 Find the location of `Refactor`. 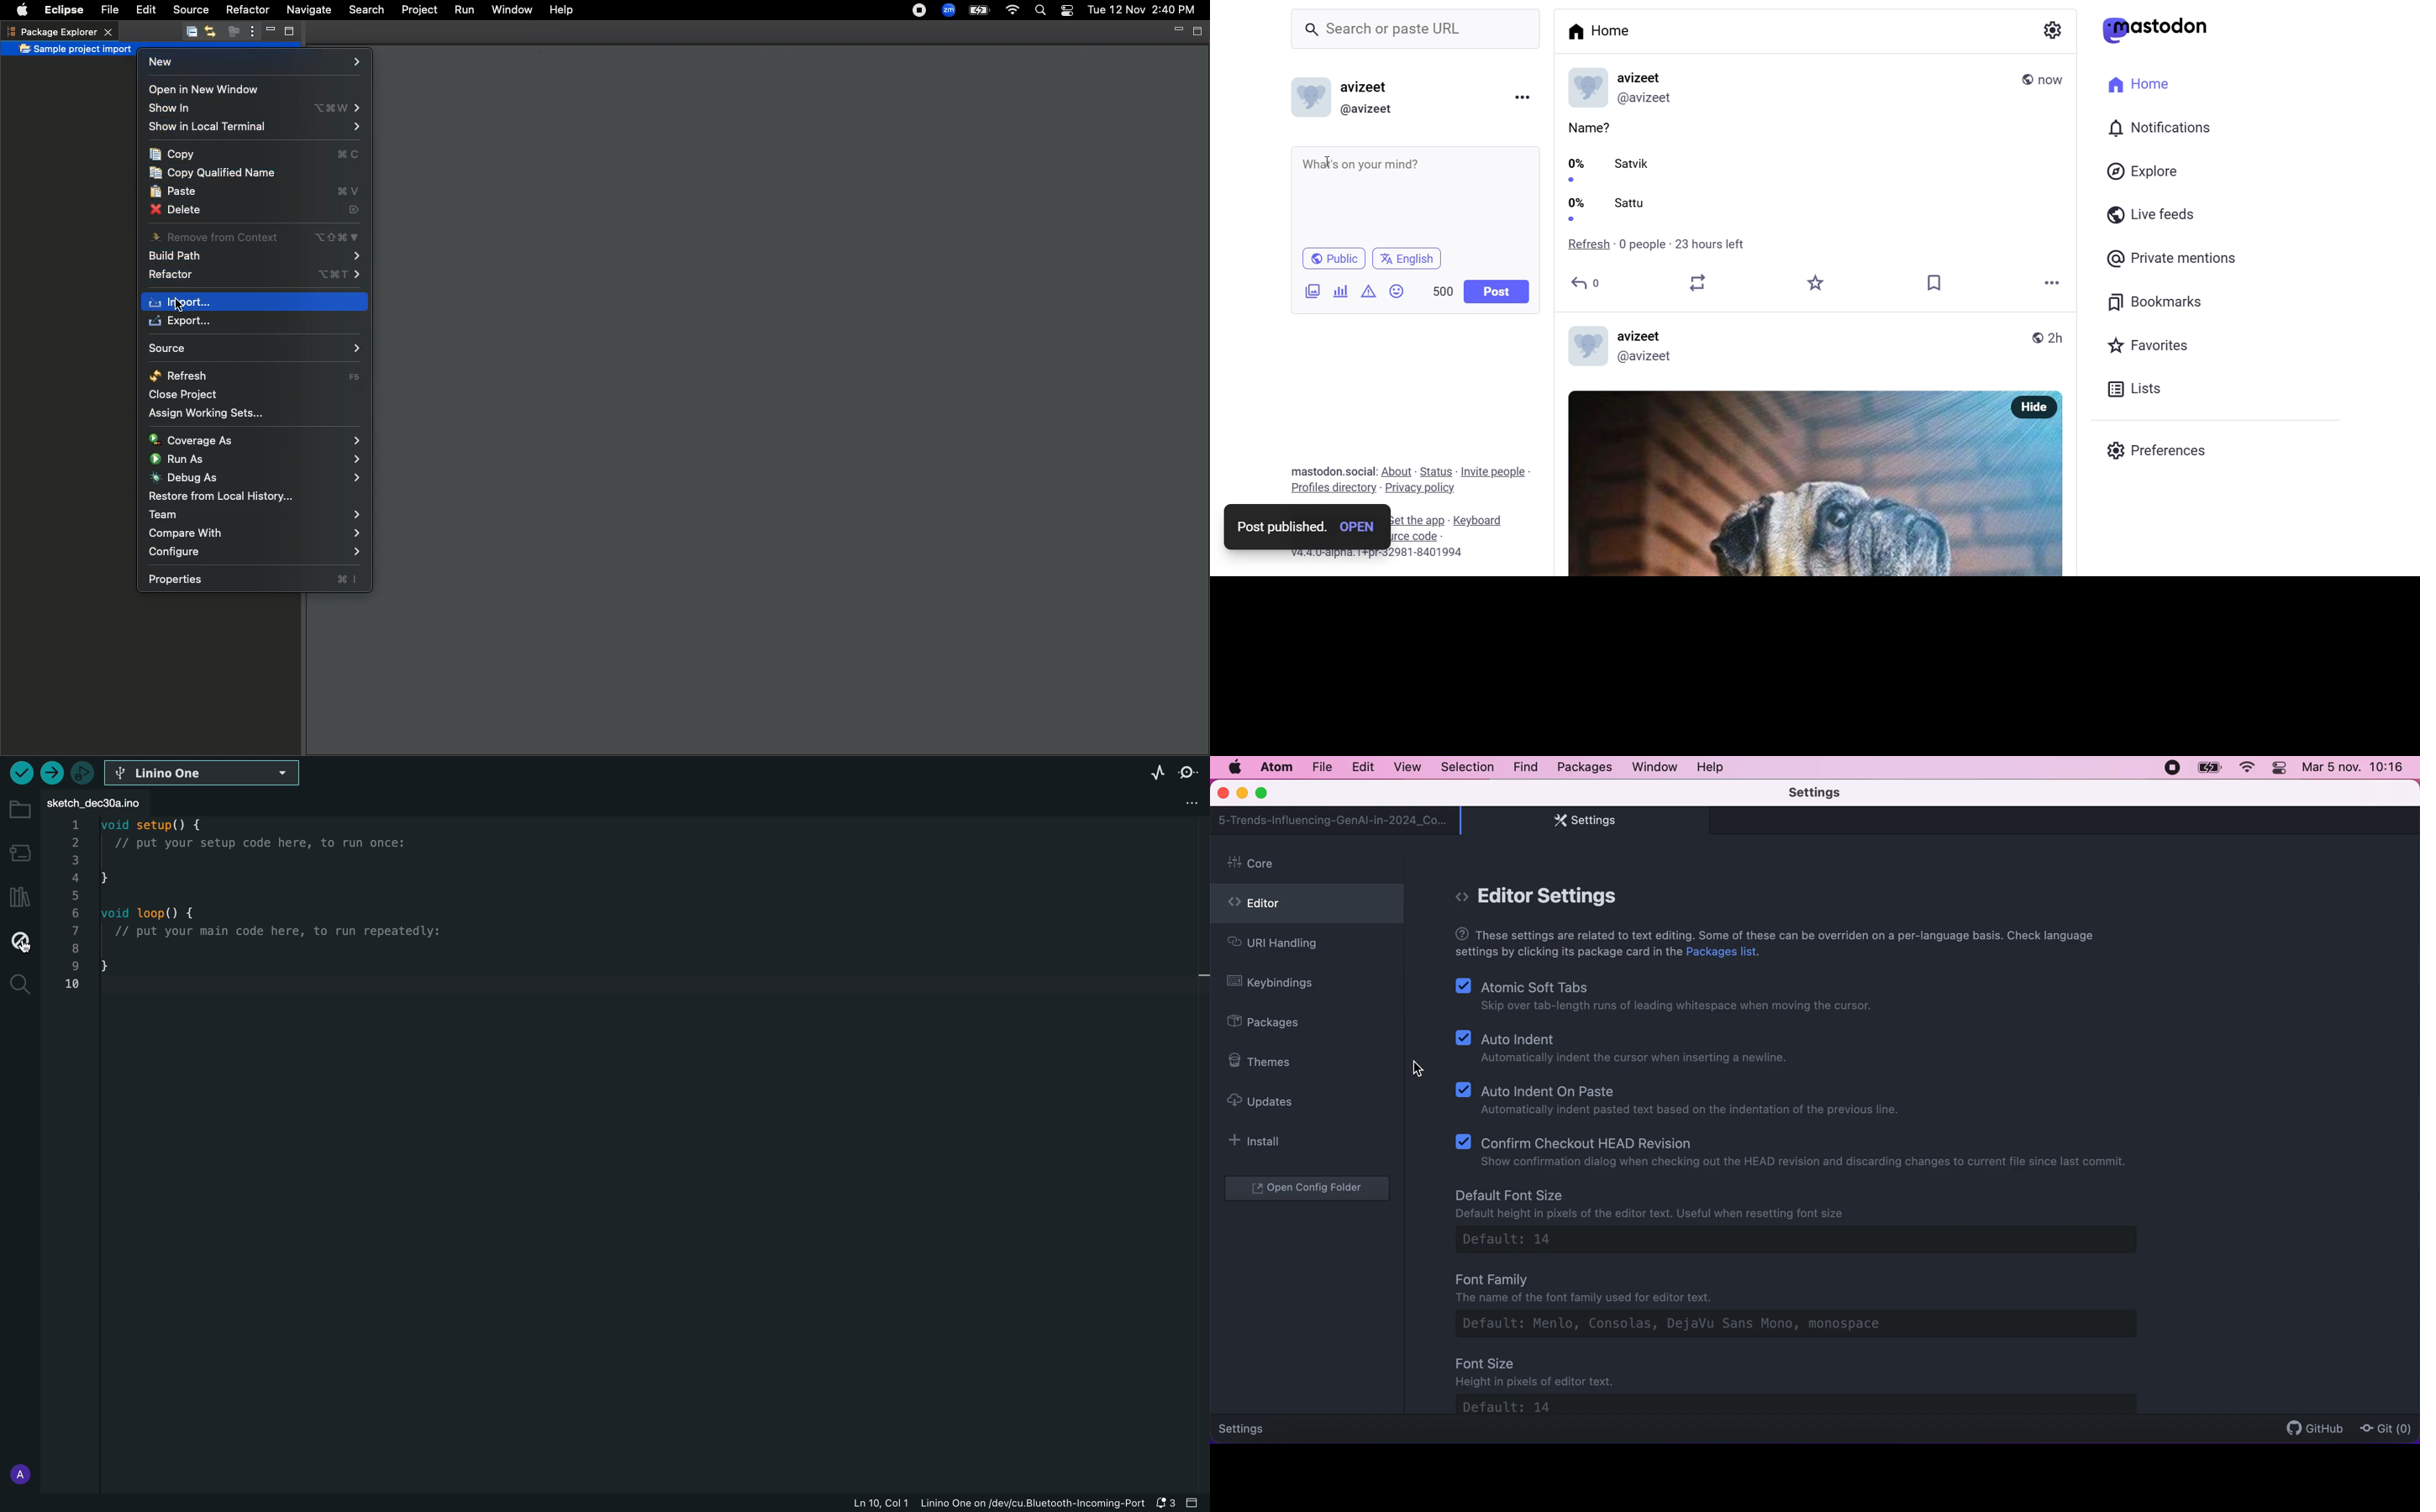

Refactor is located at coordinates (247, 8).